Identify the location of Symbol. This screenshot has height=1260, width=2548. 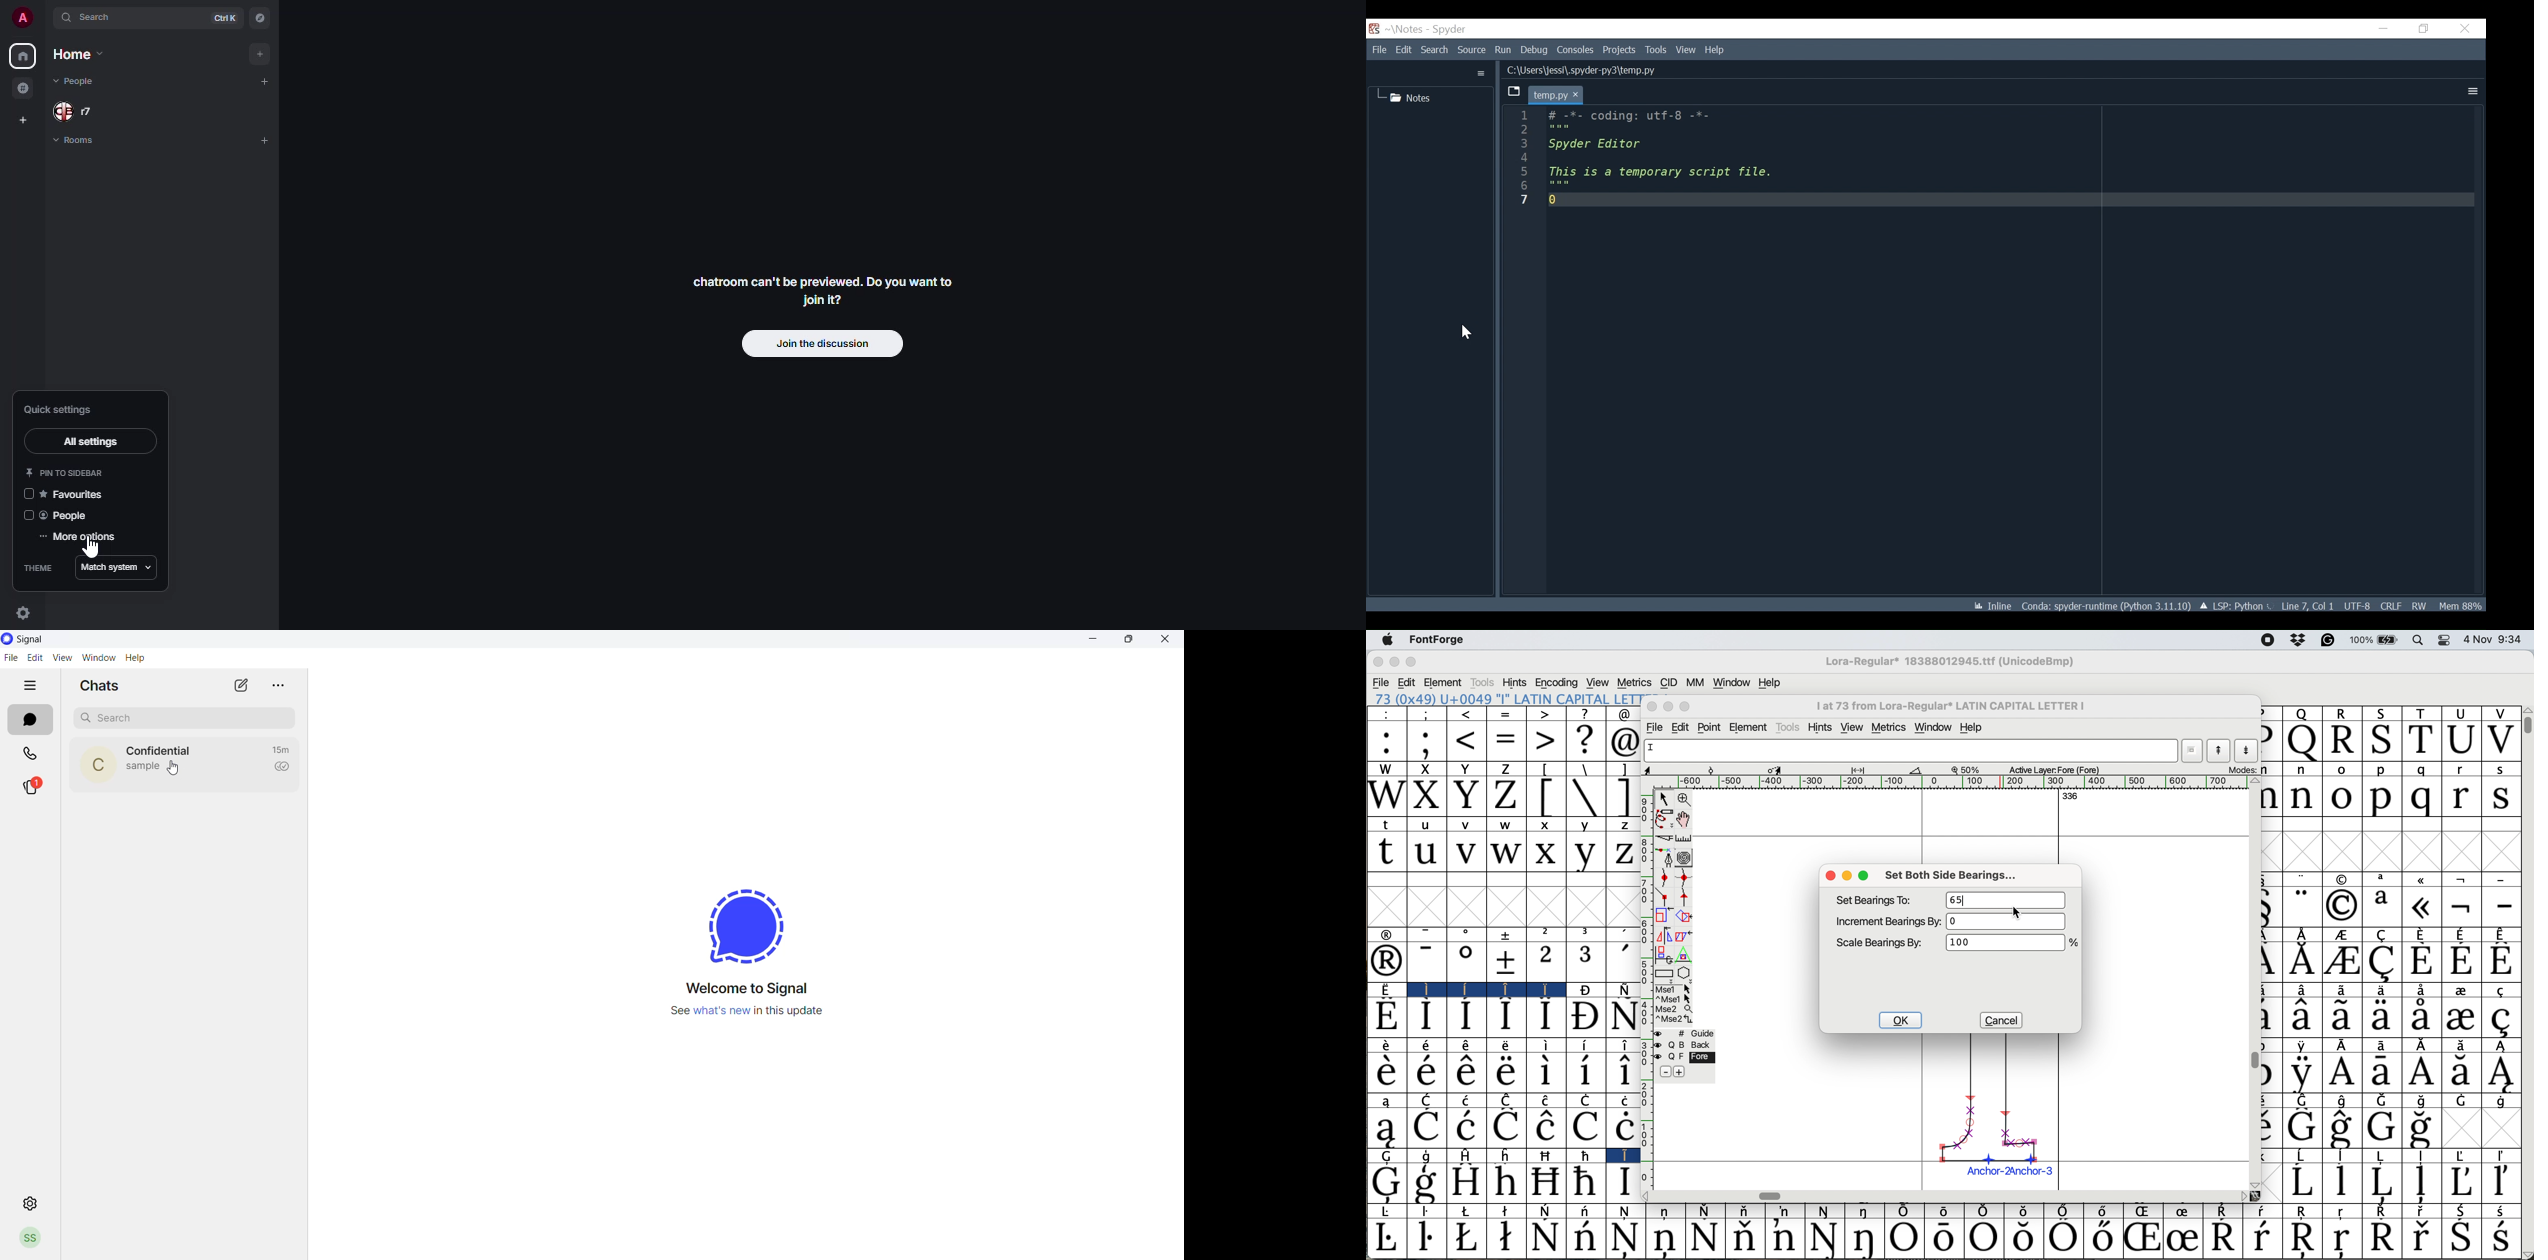
(1468, 1211).